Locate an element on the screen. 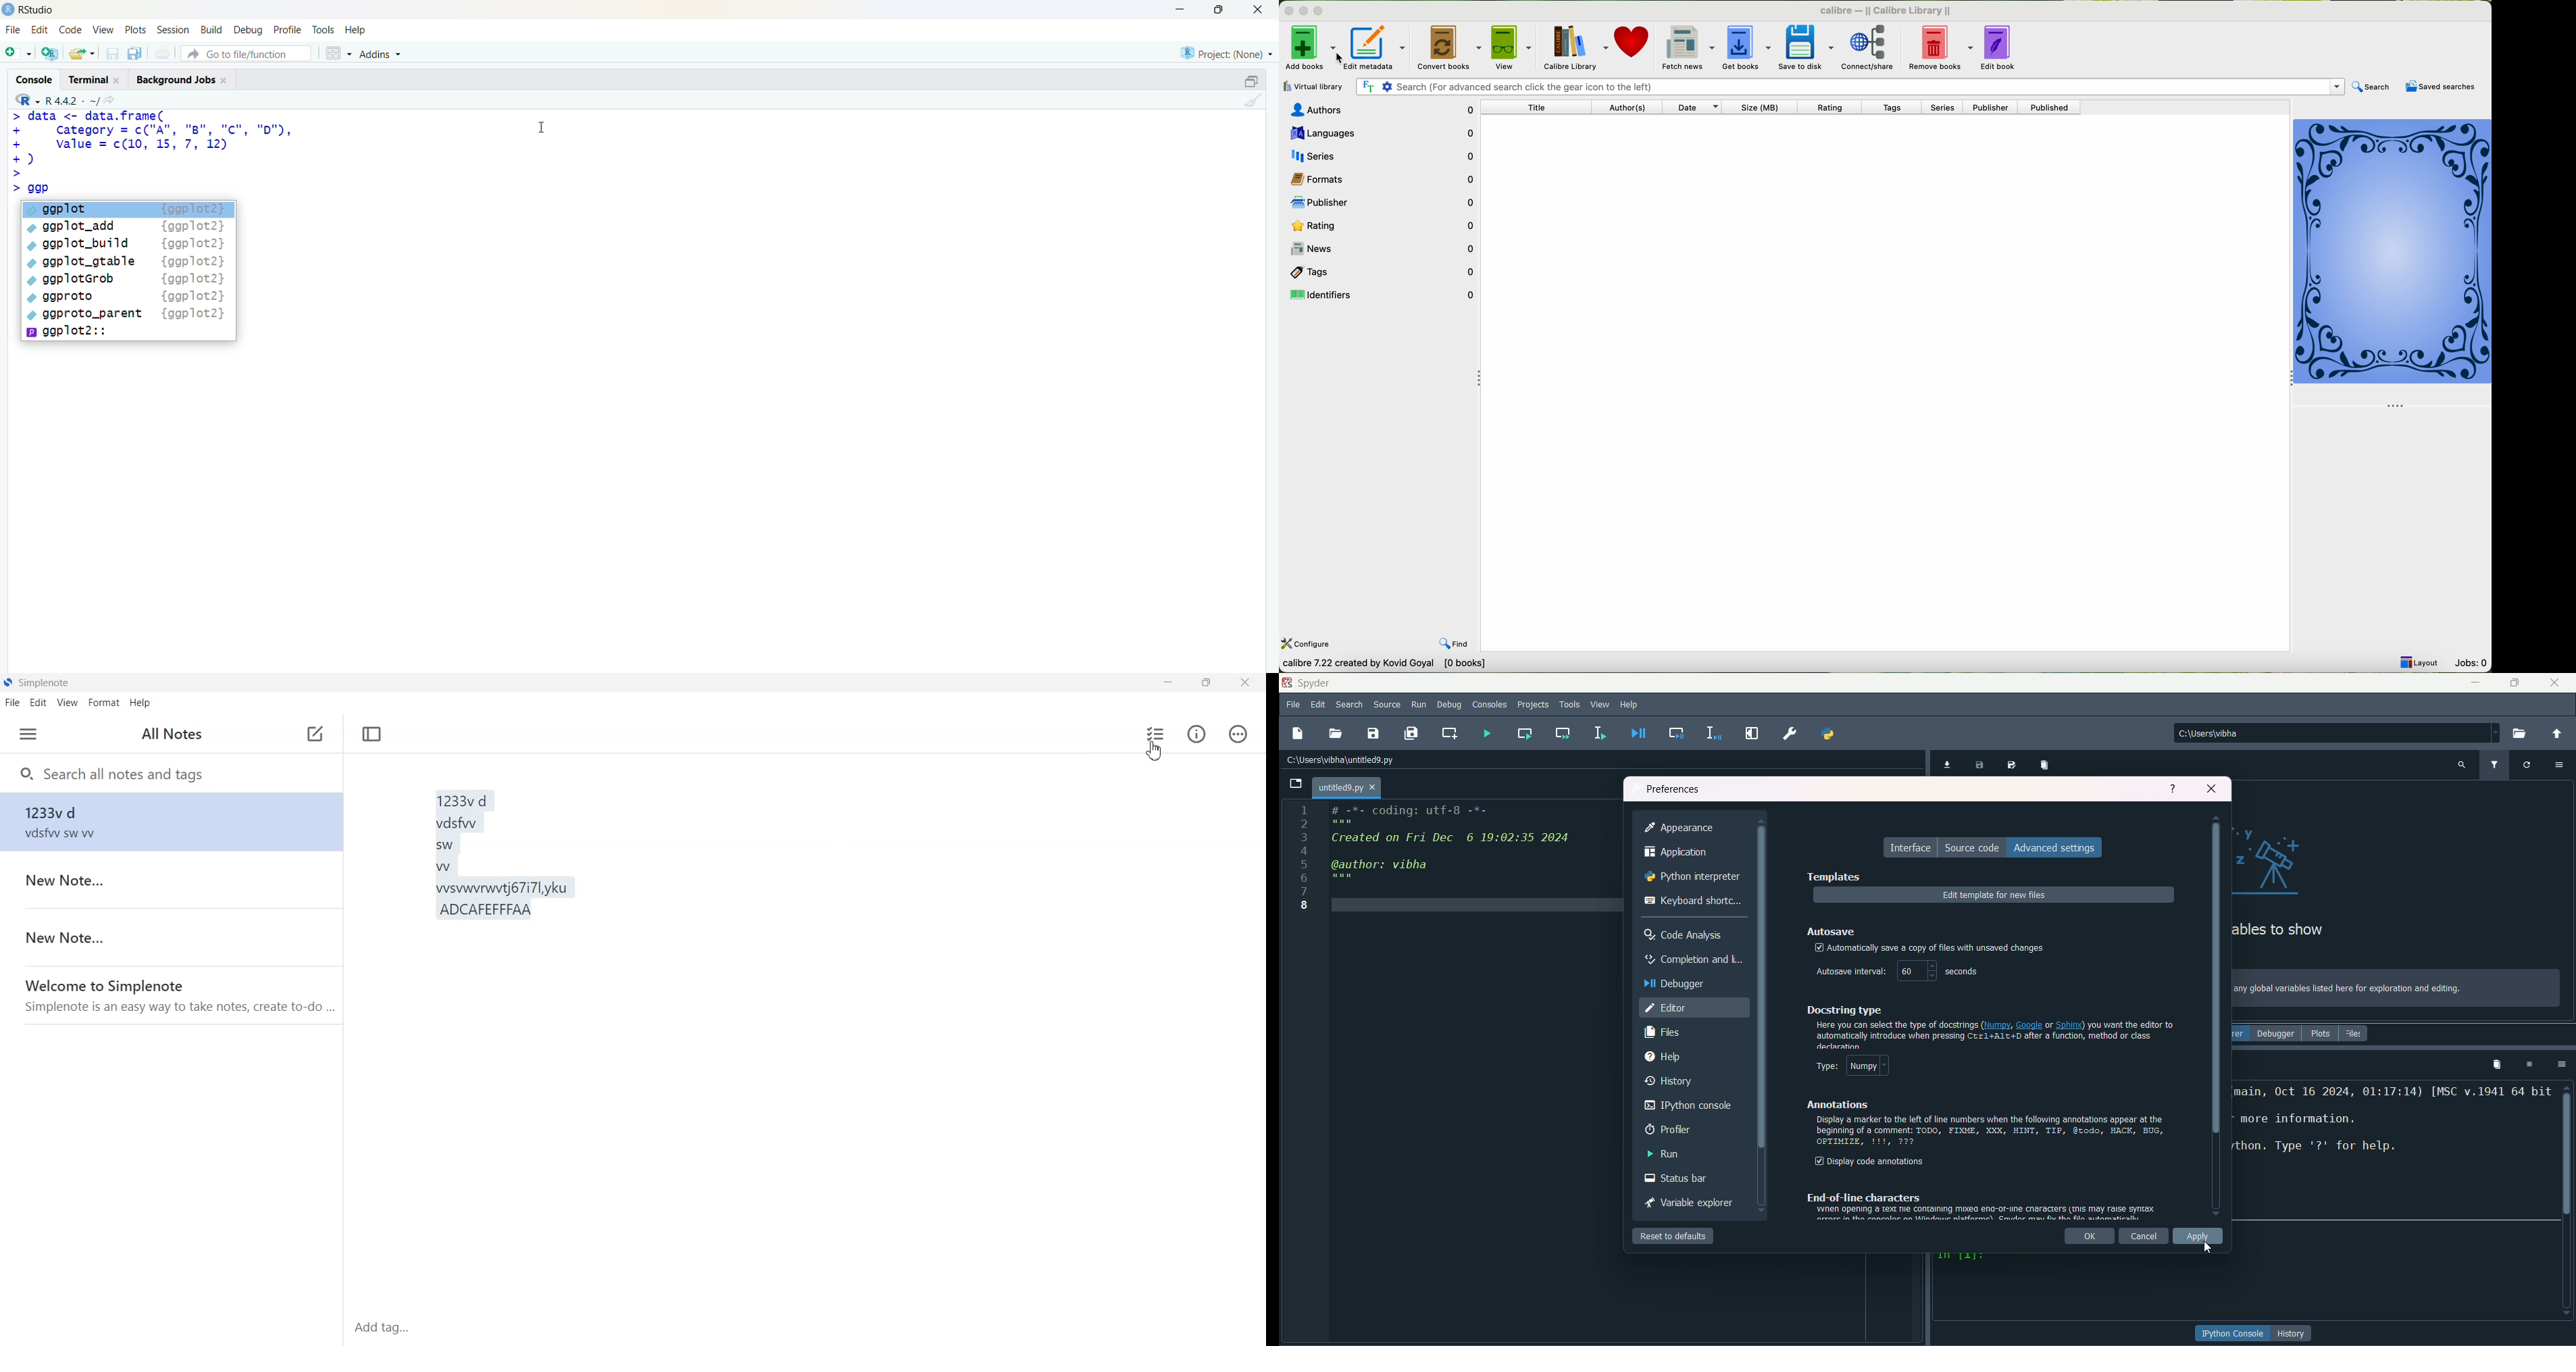  cancel is located at coordinates (2144, 1237).